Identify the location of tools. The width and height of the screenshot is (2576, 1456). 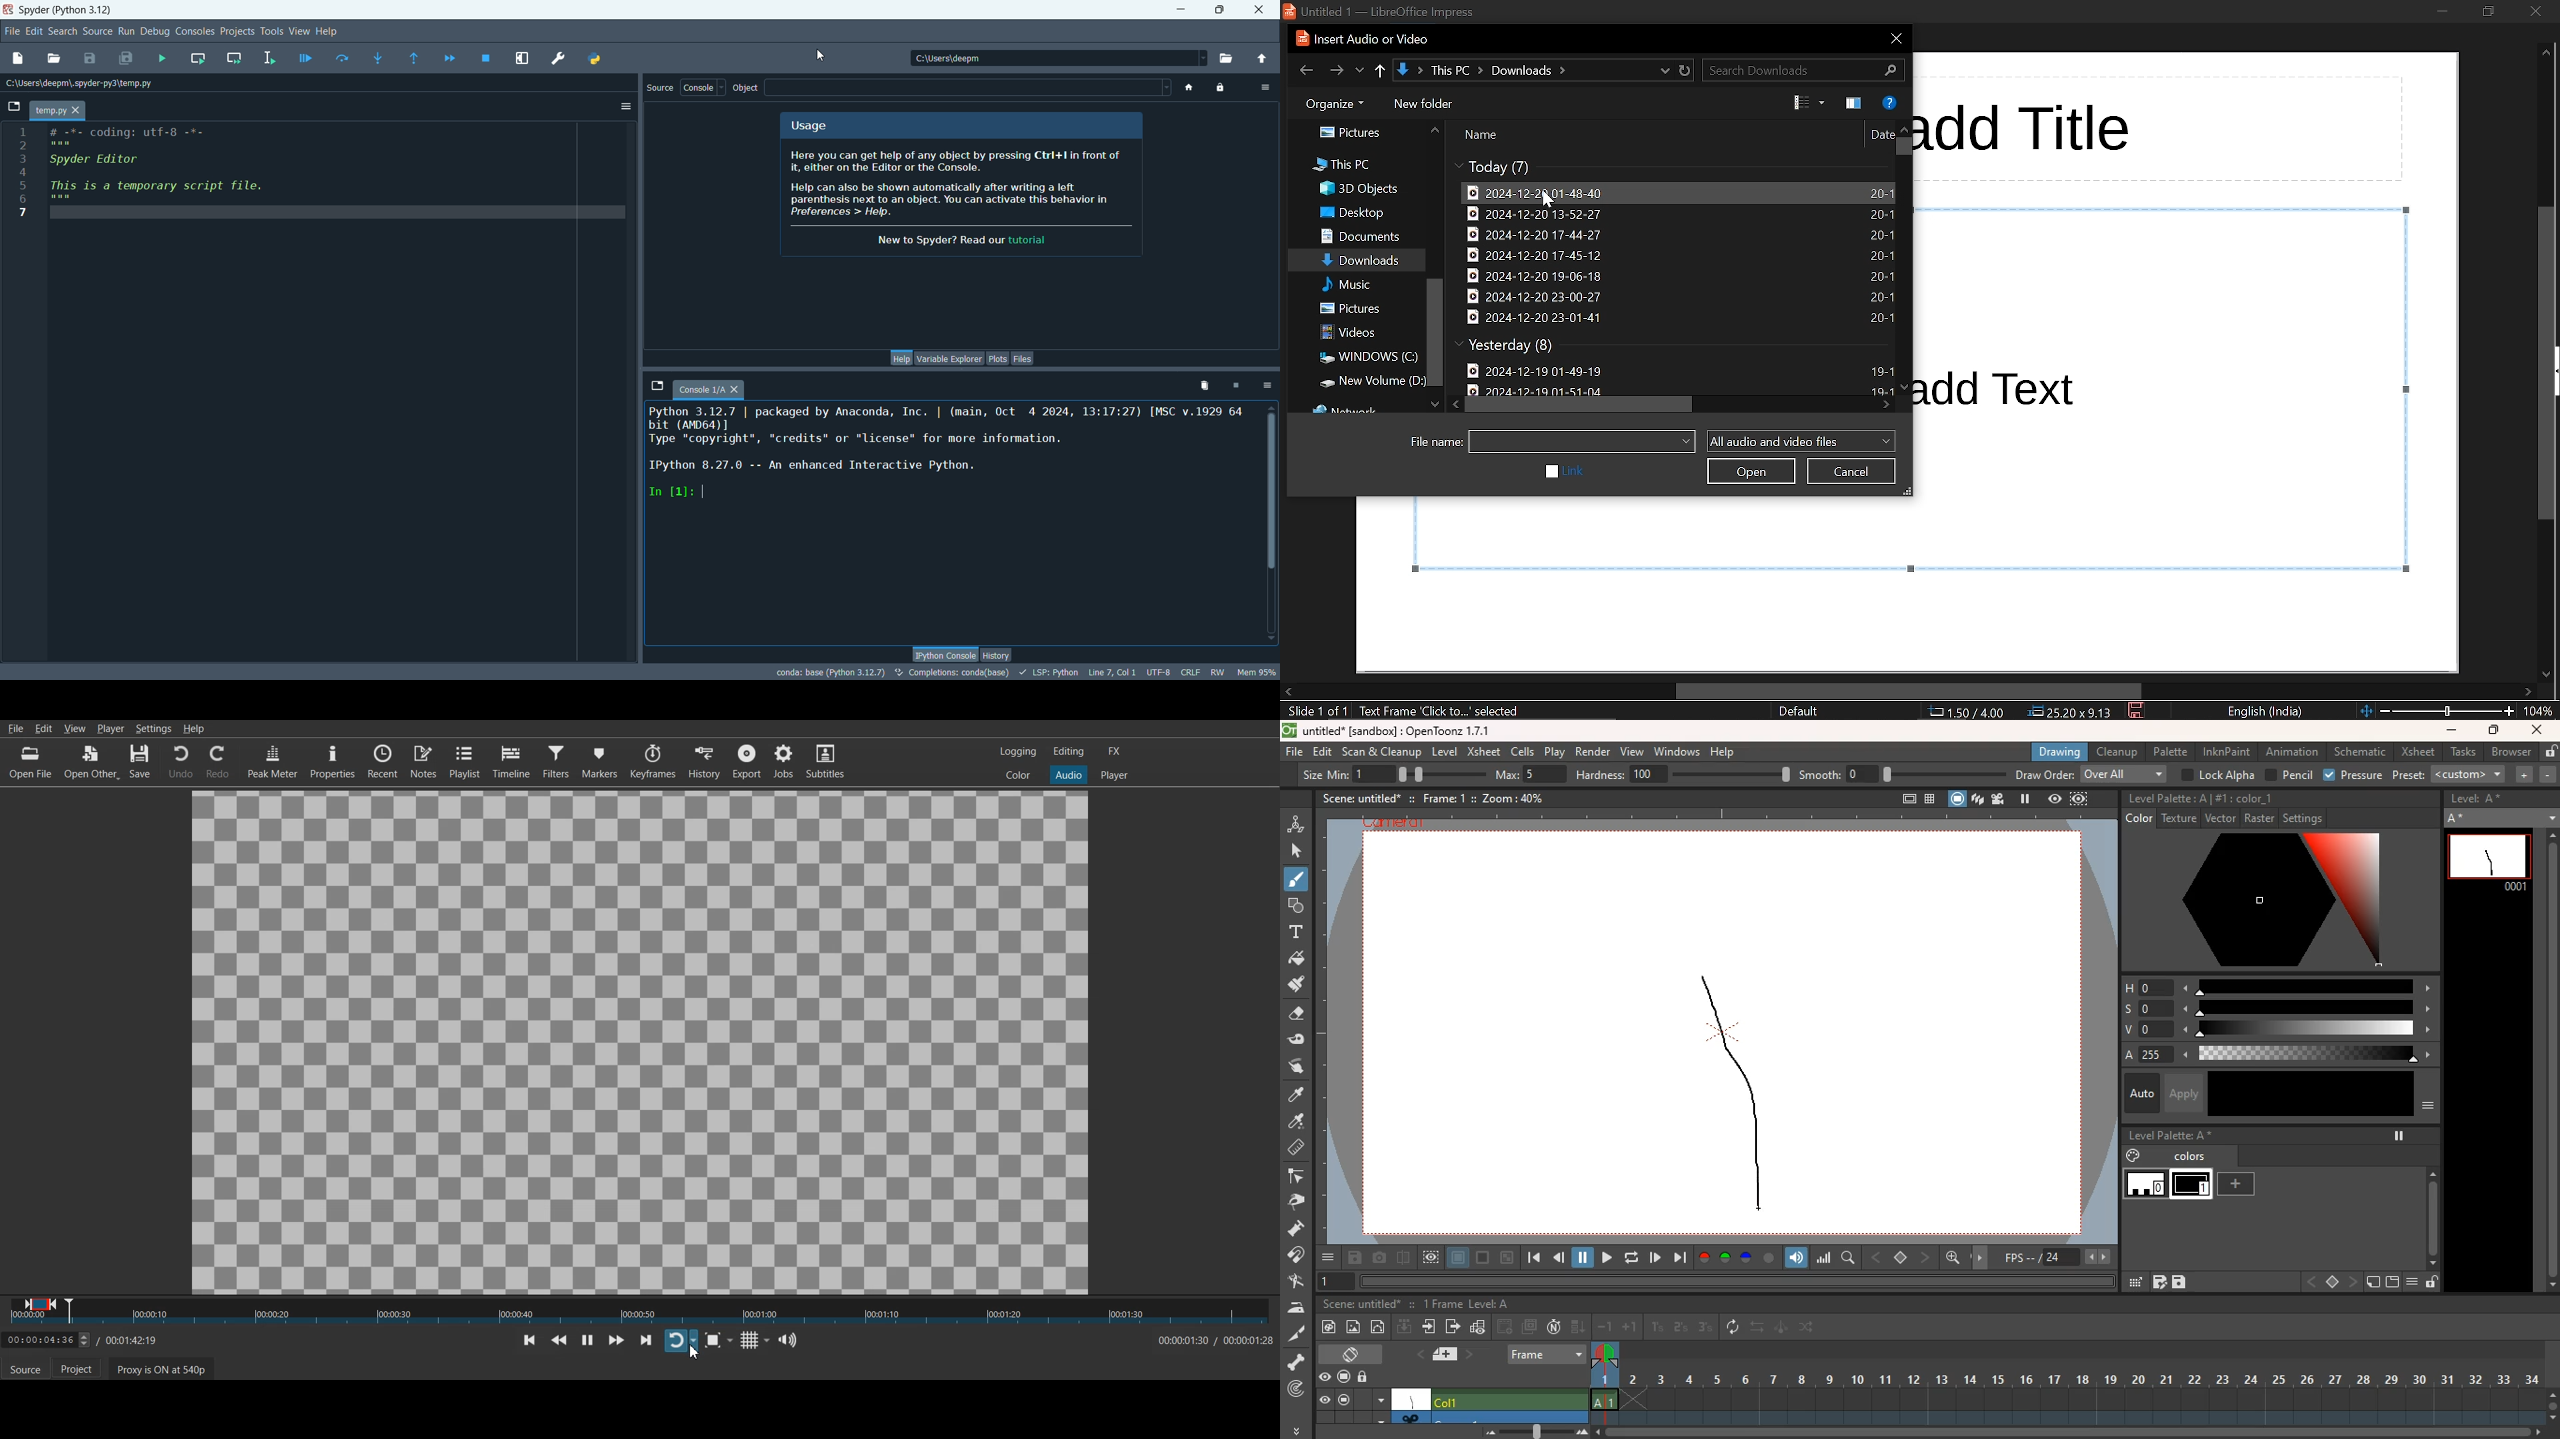
(273, 33).